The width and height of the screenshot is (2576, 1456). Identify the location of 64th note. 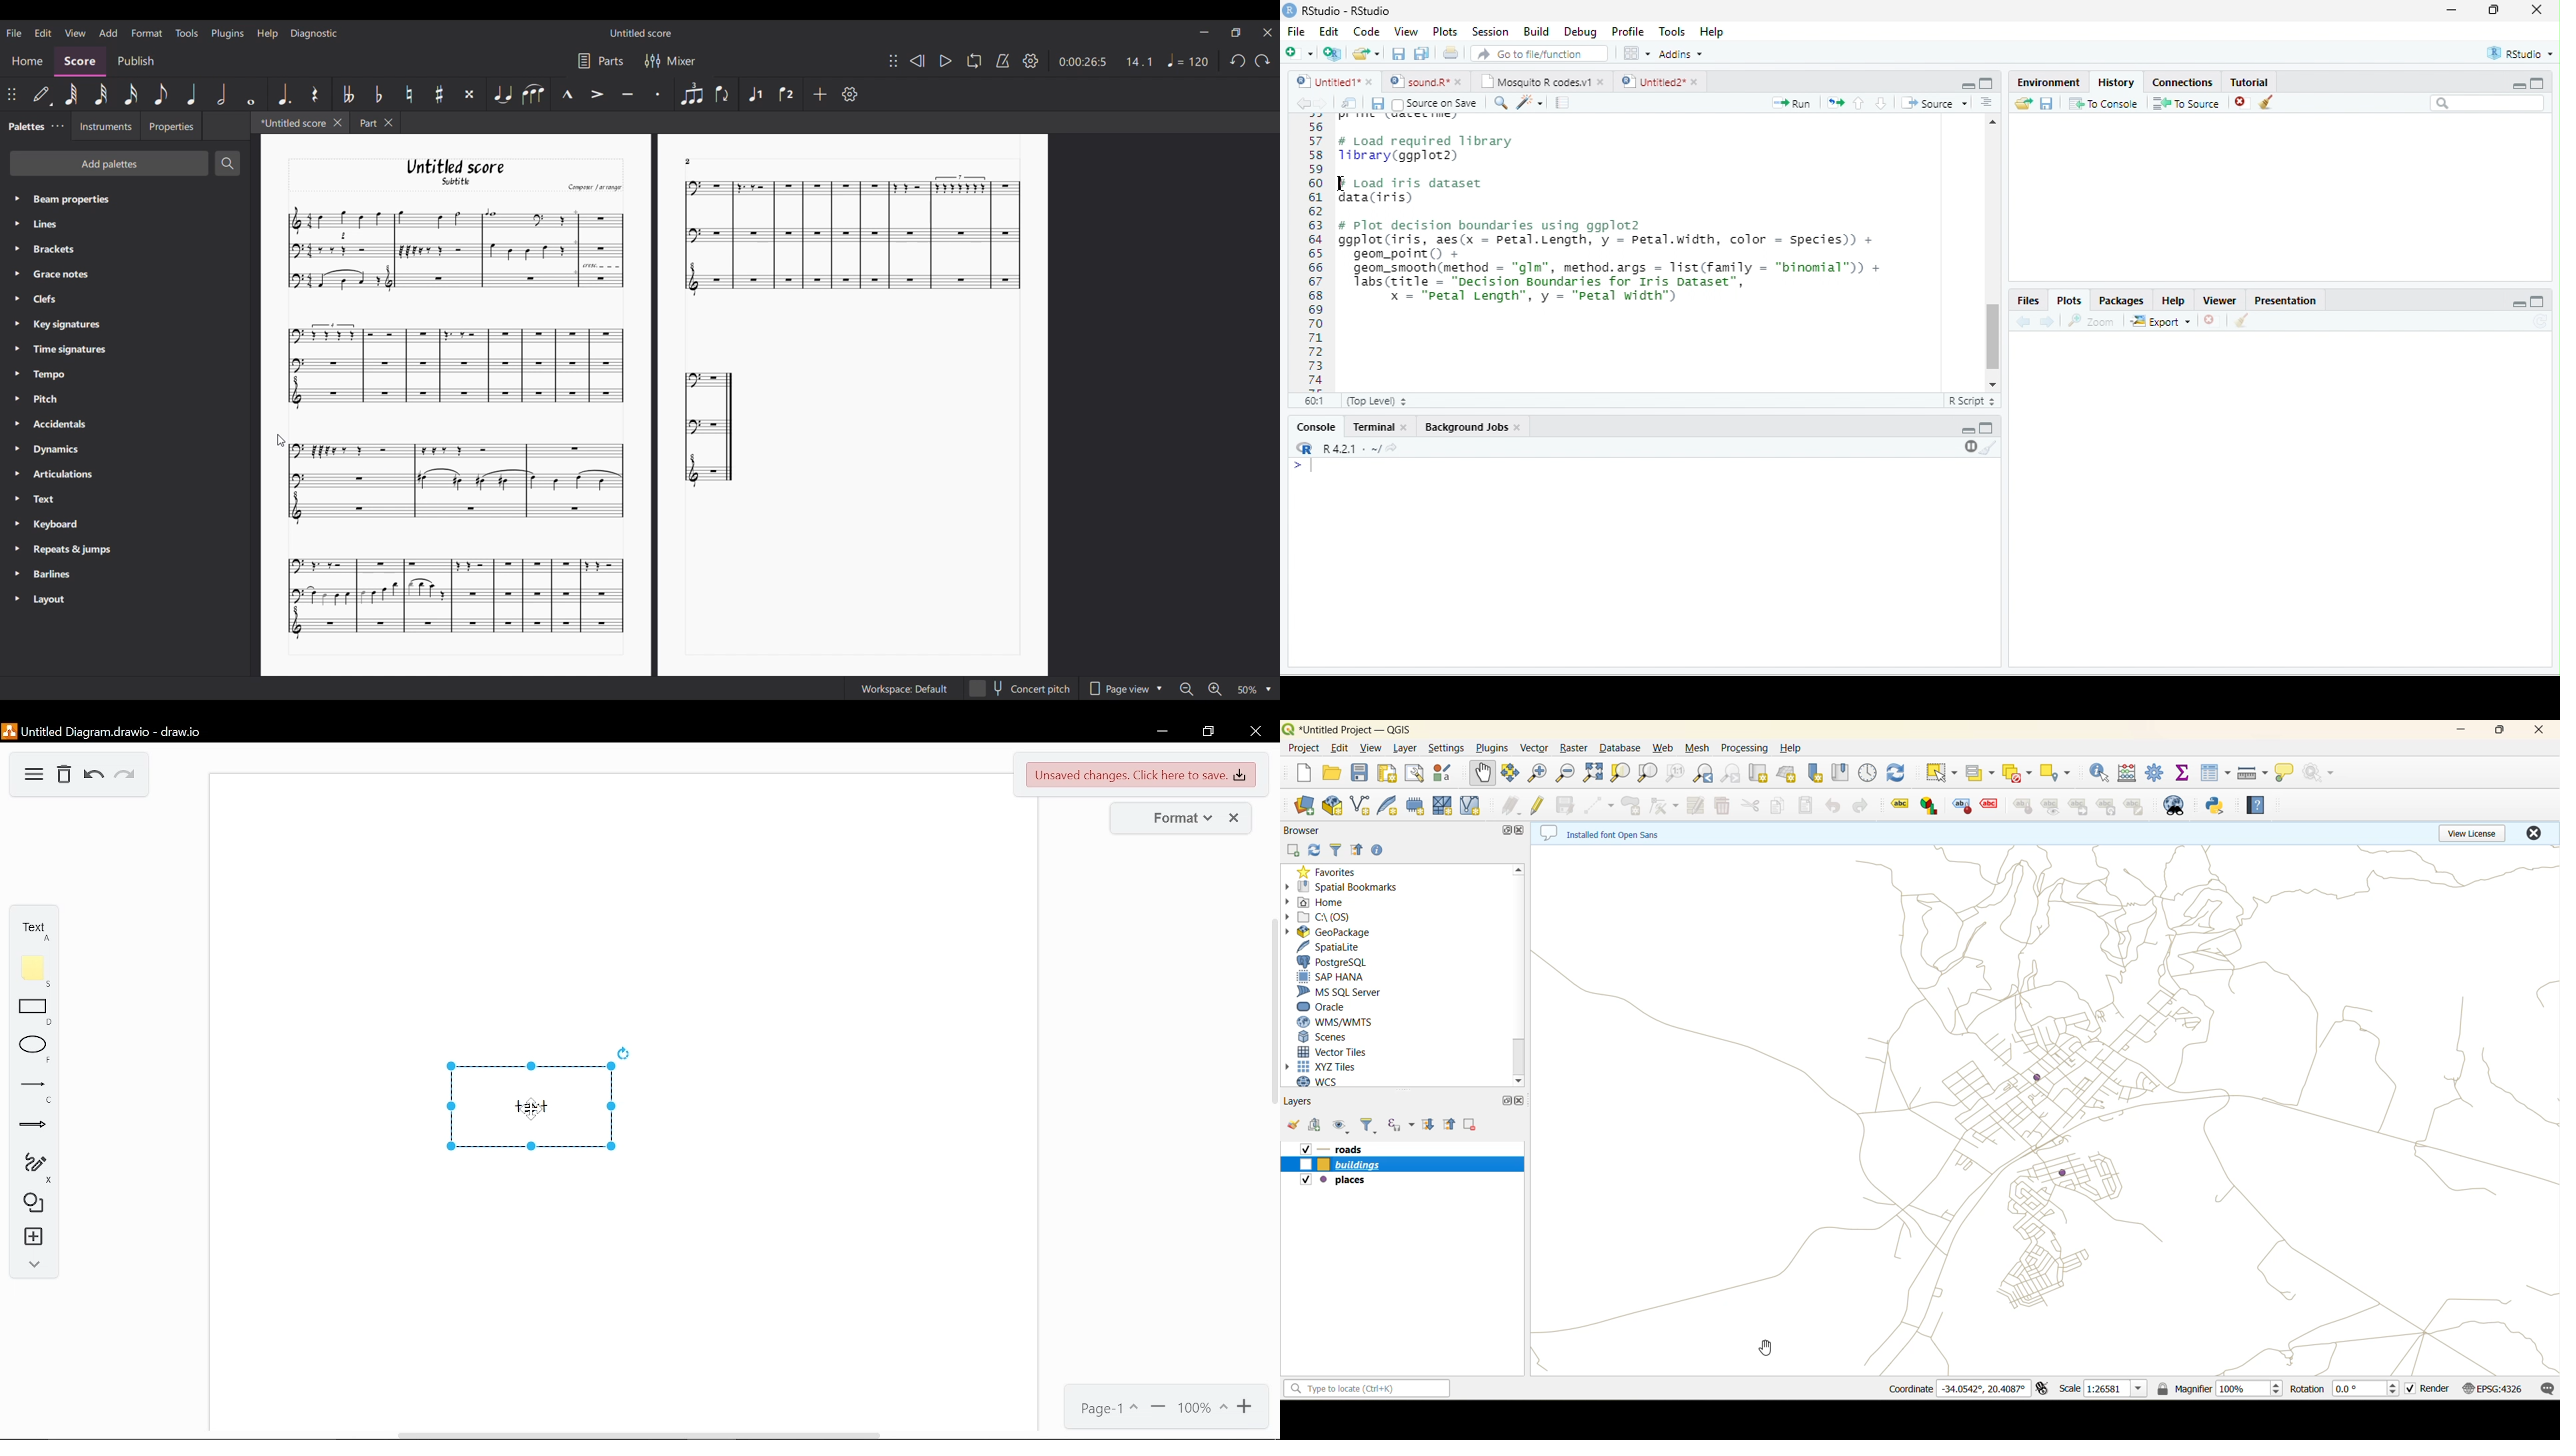
(71, 94).